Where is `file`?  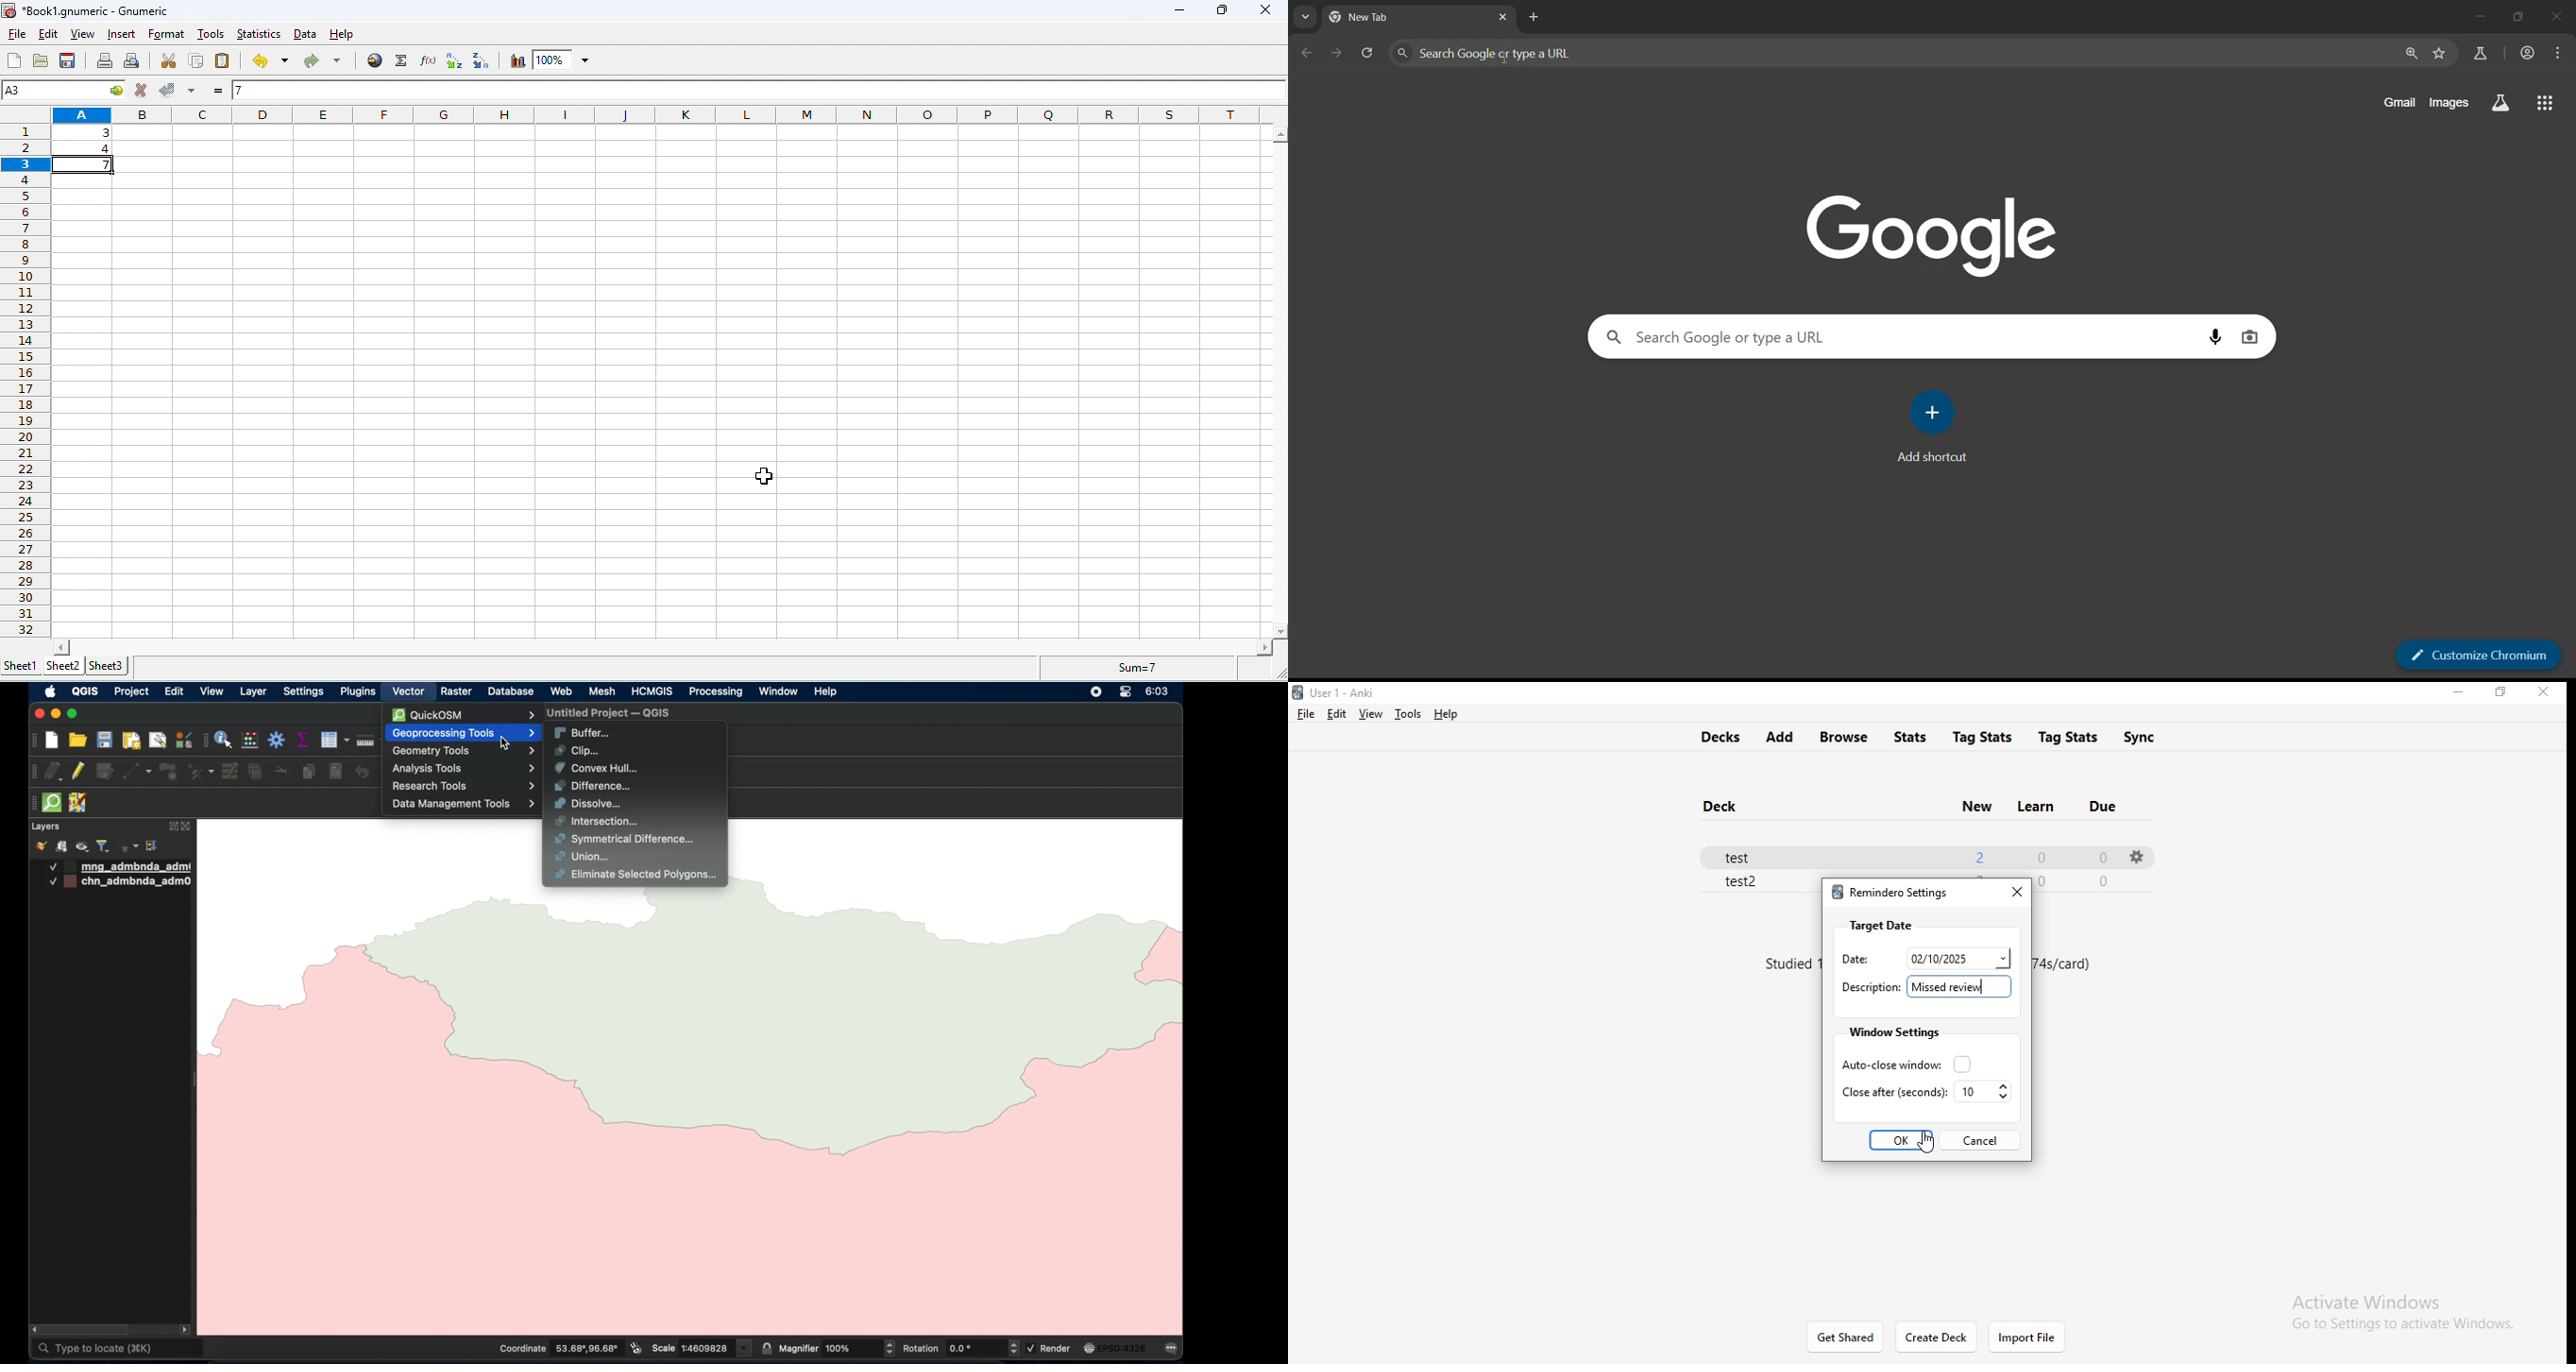
file is located at coordinates (18, 34).